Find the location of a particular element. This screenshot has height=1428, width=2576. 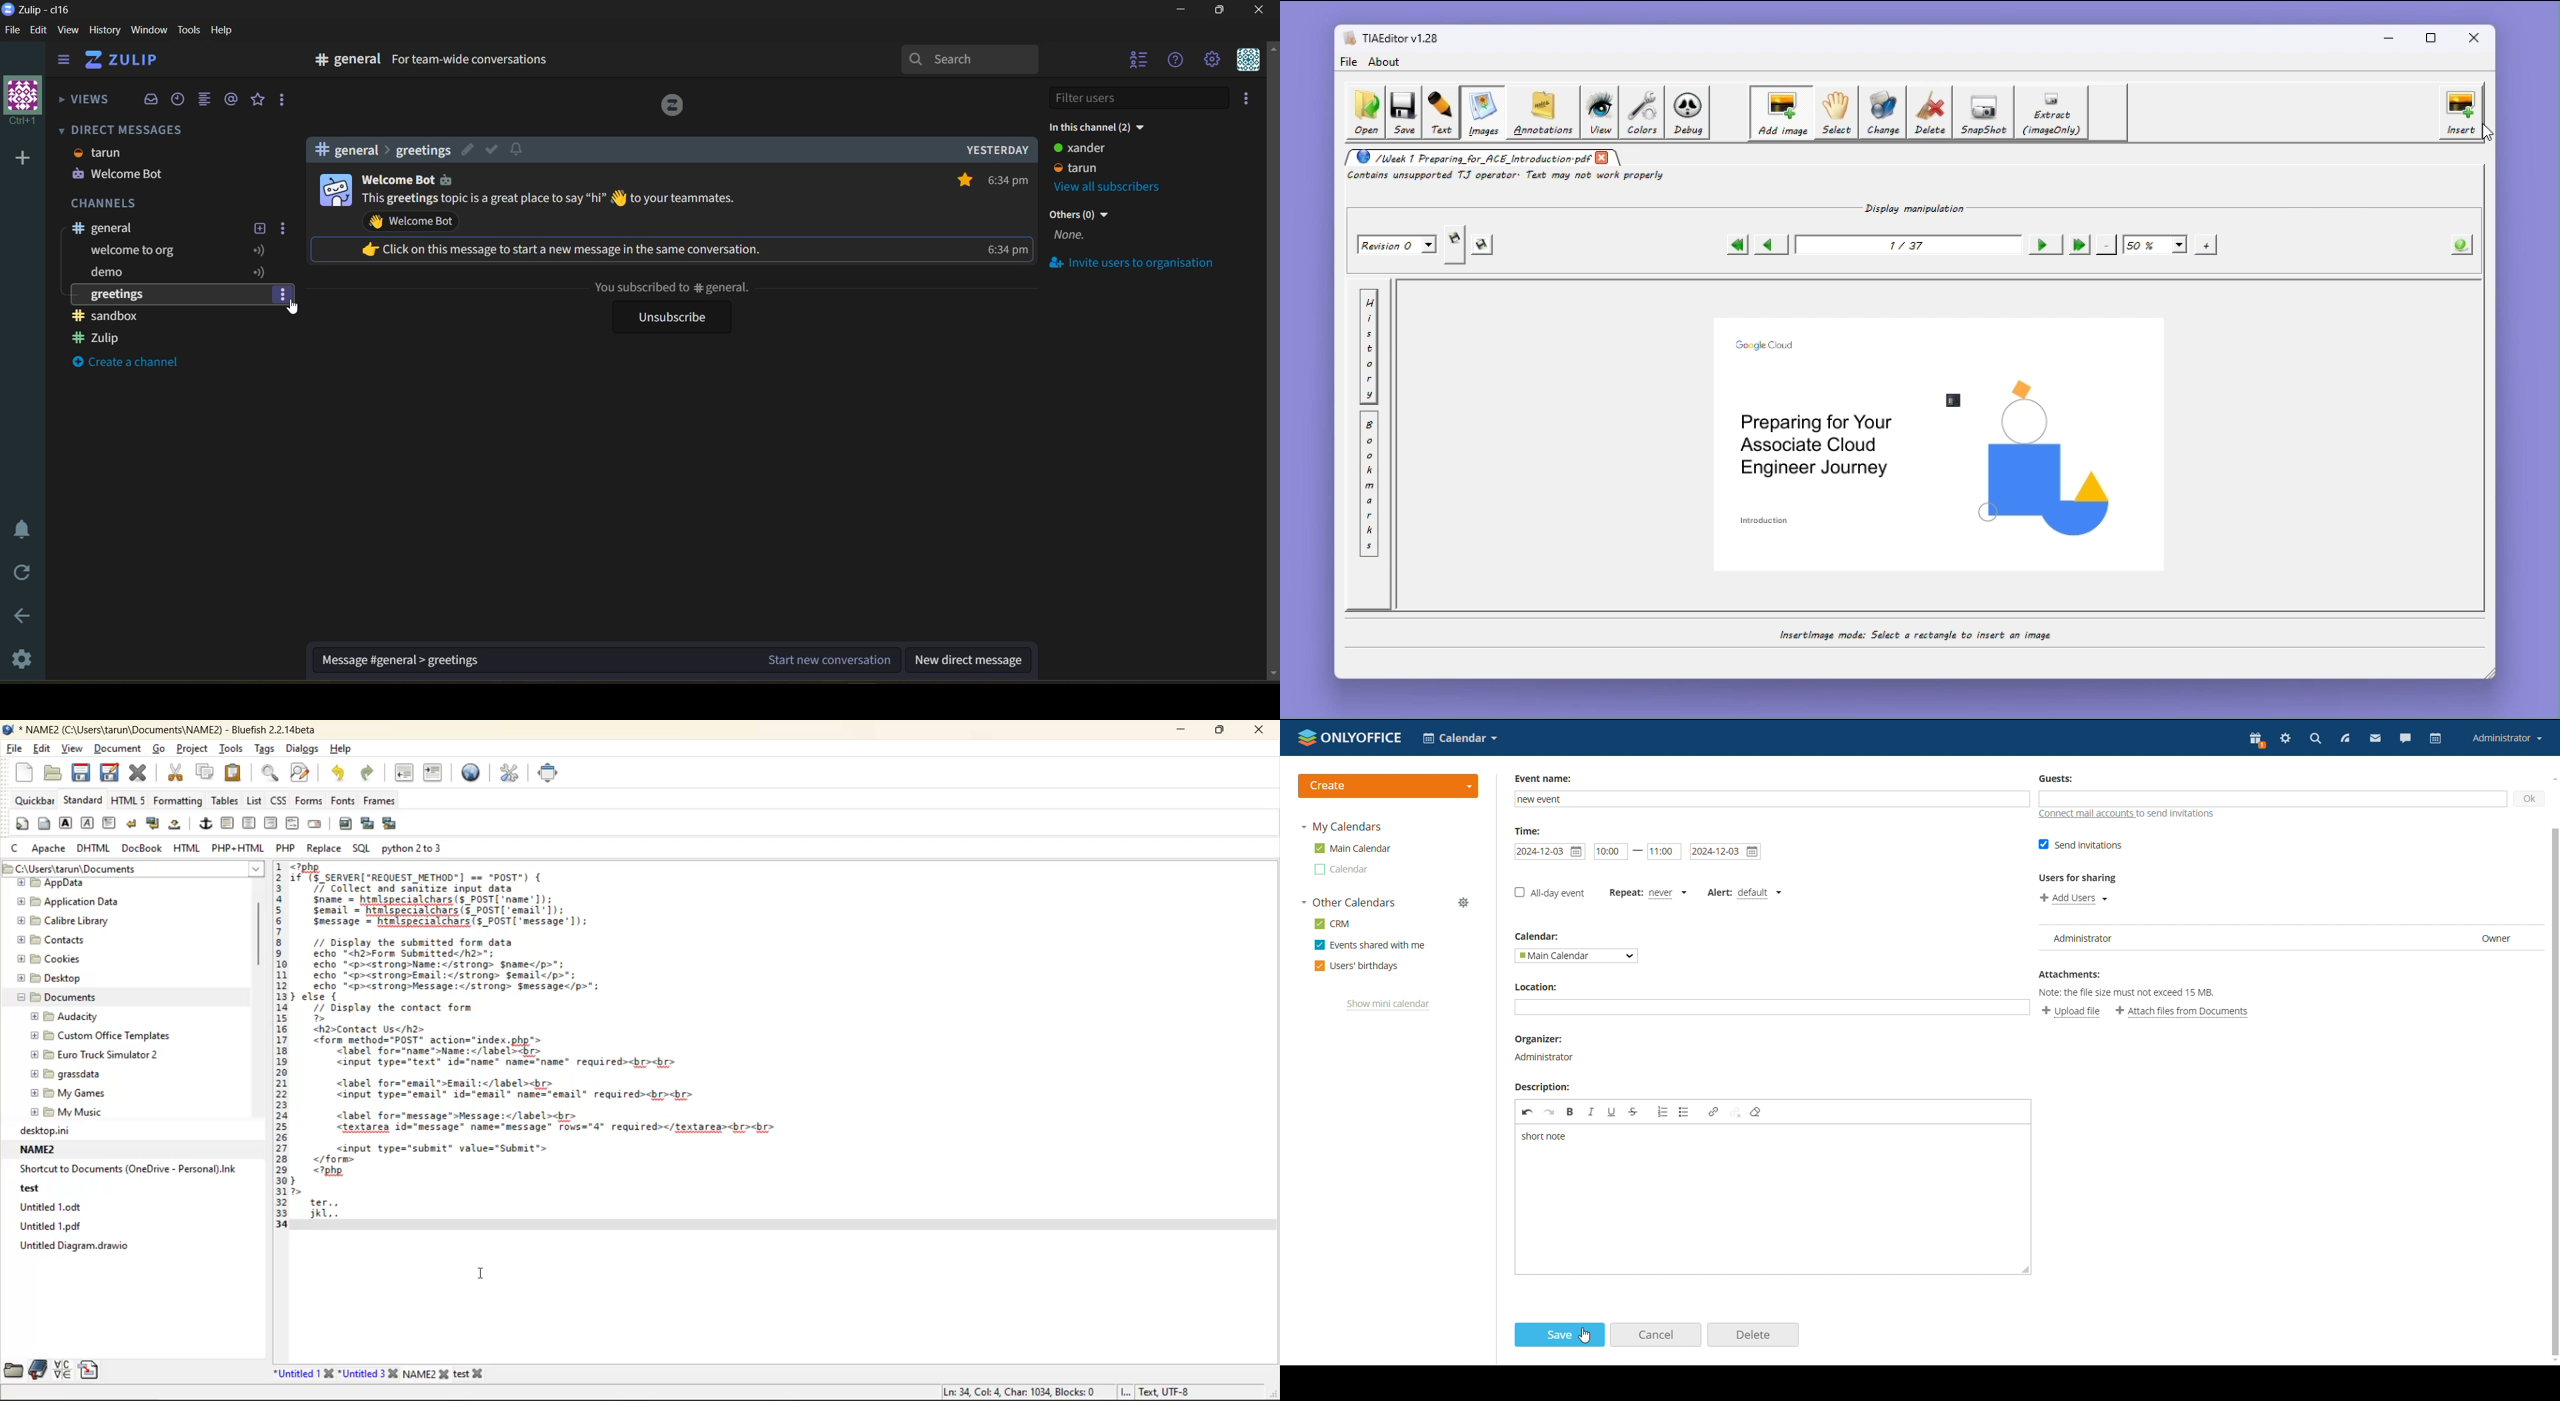

vertical scroll bar is located at coordinates (258, 936).